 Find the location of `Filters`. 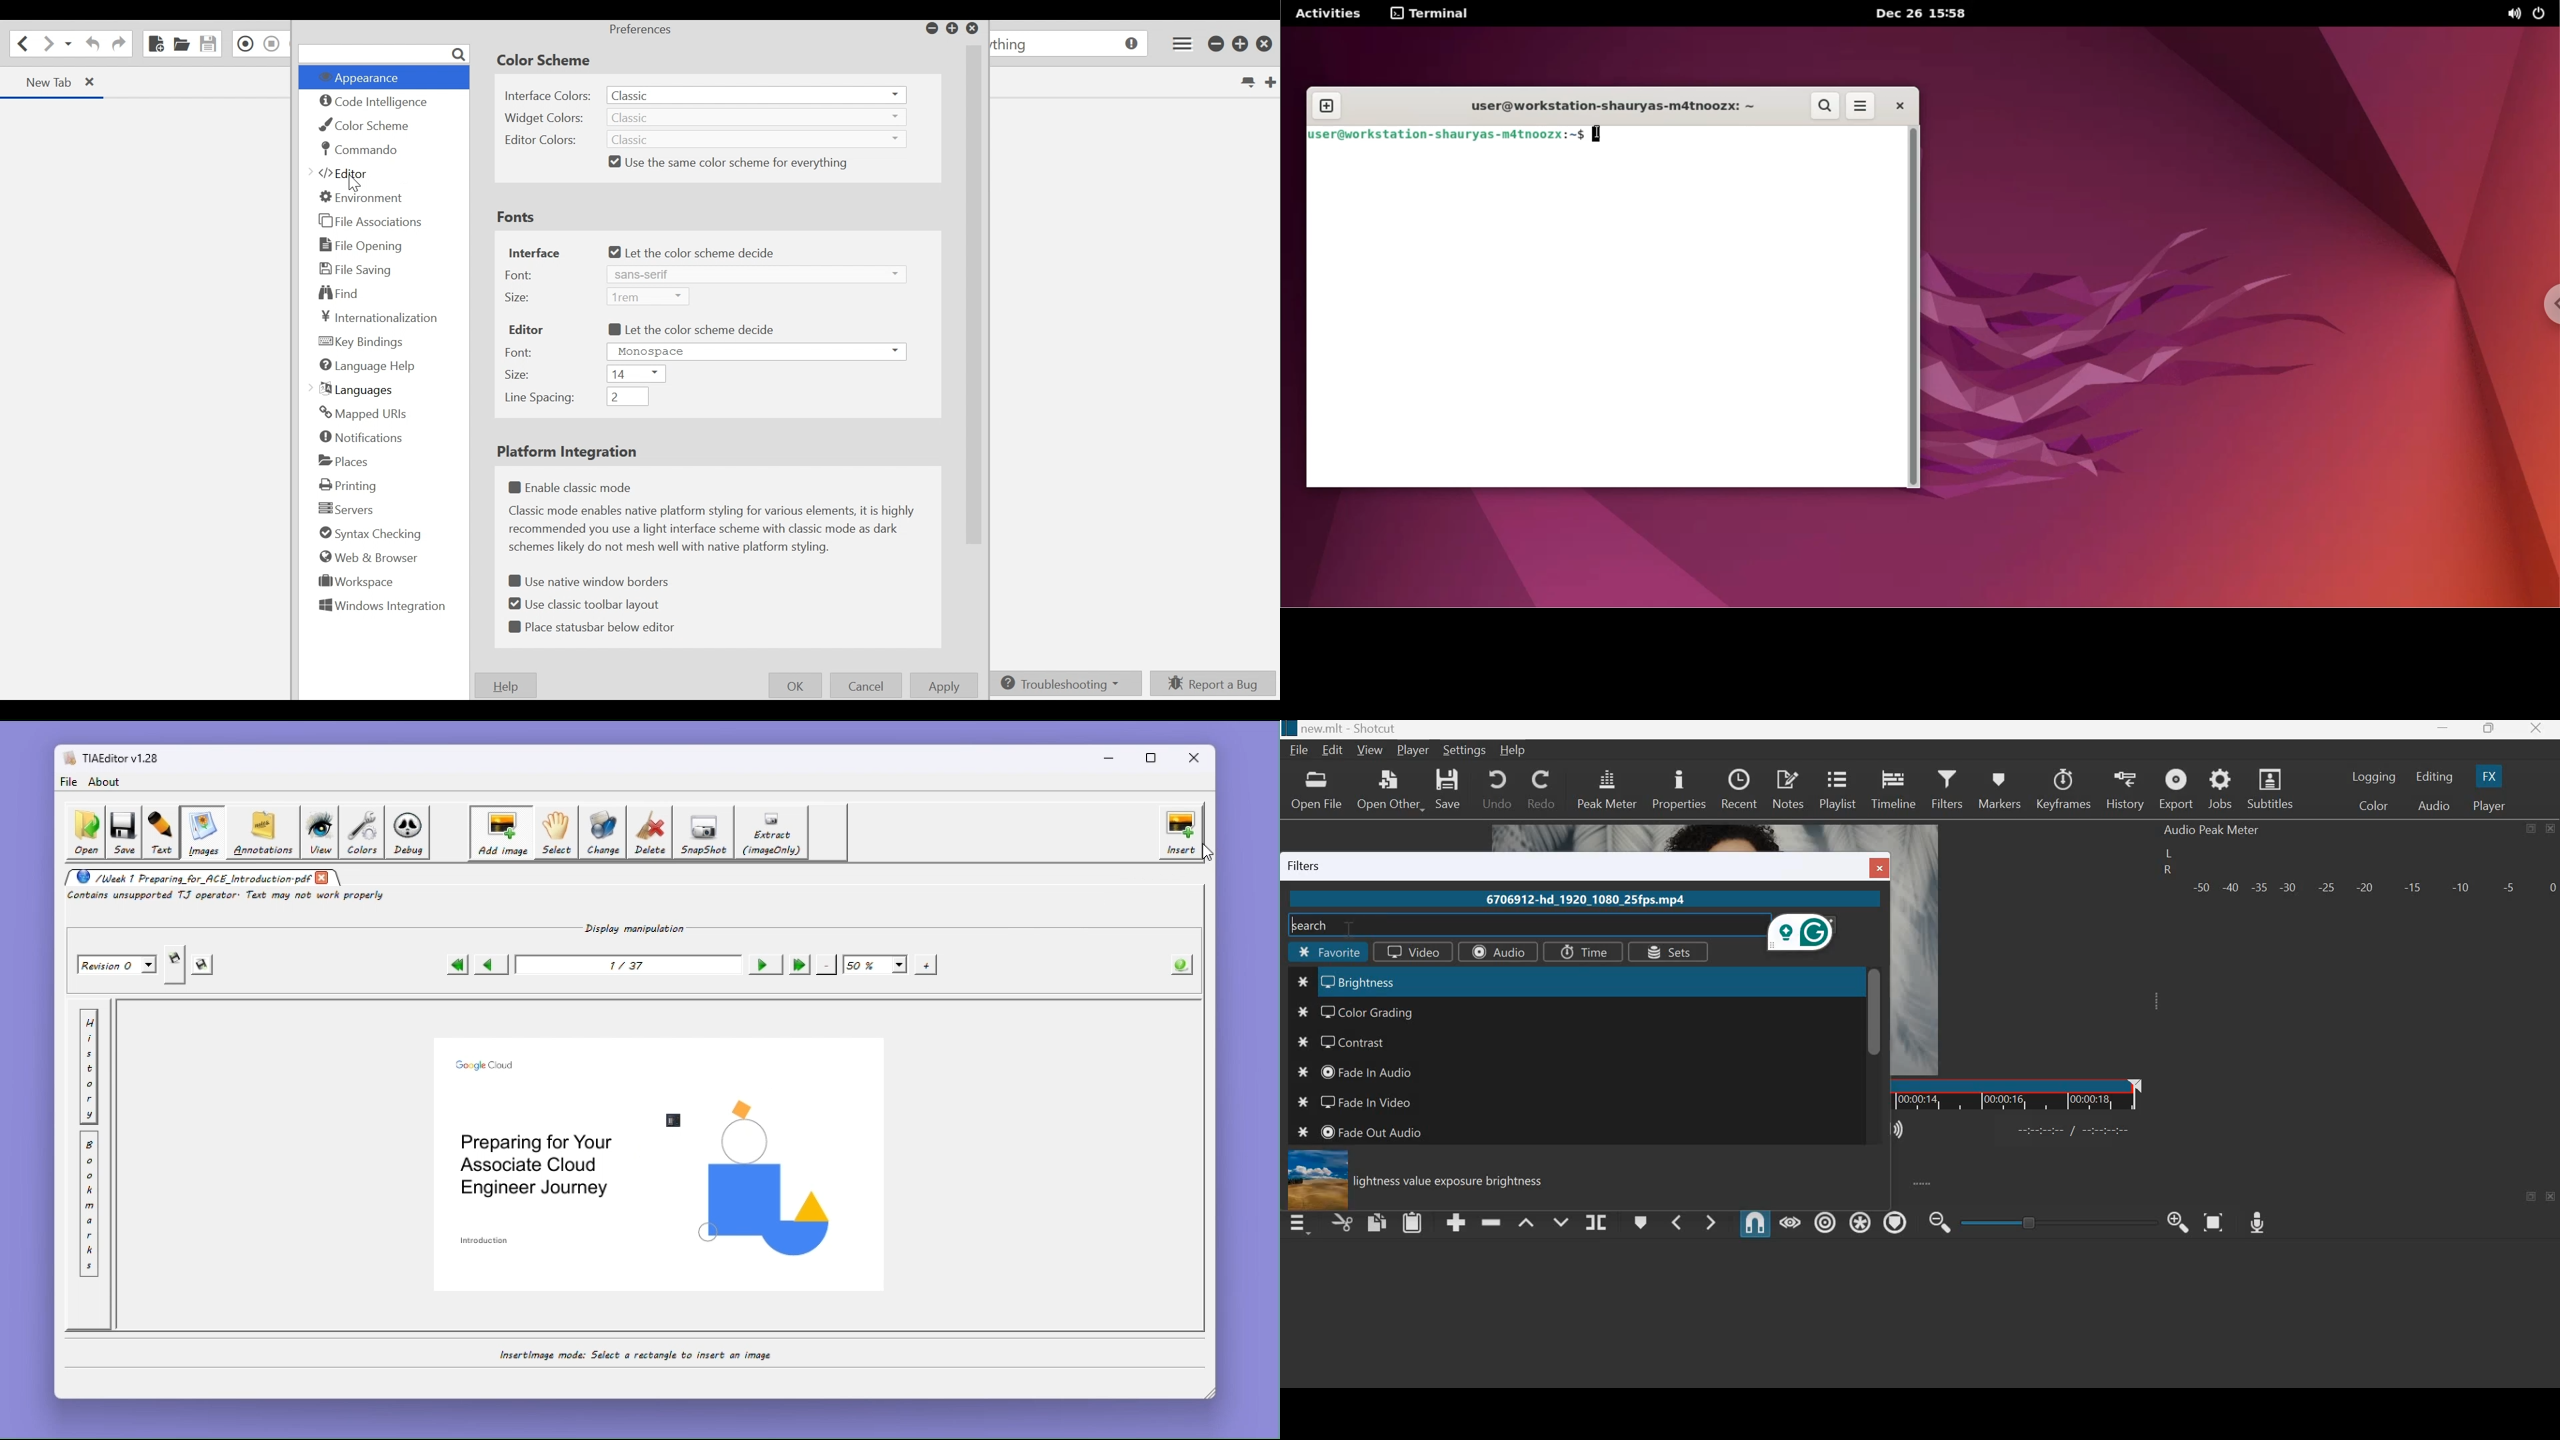

Filters is located at coordinates (1947, 787).